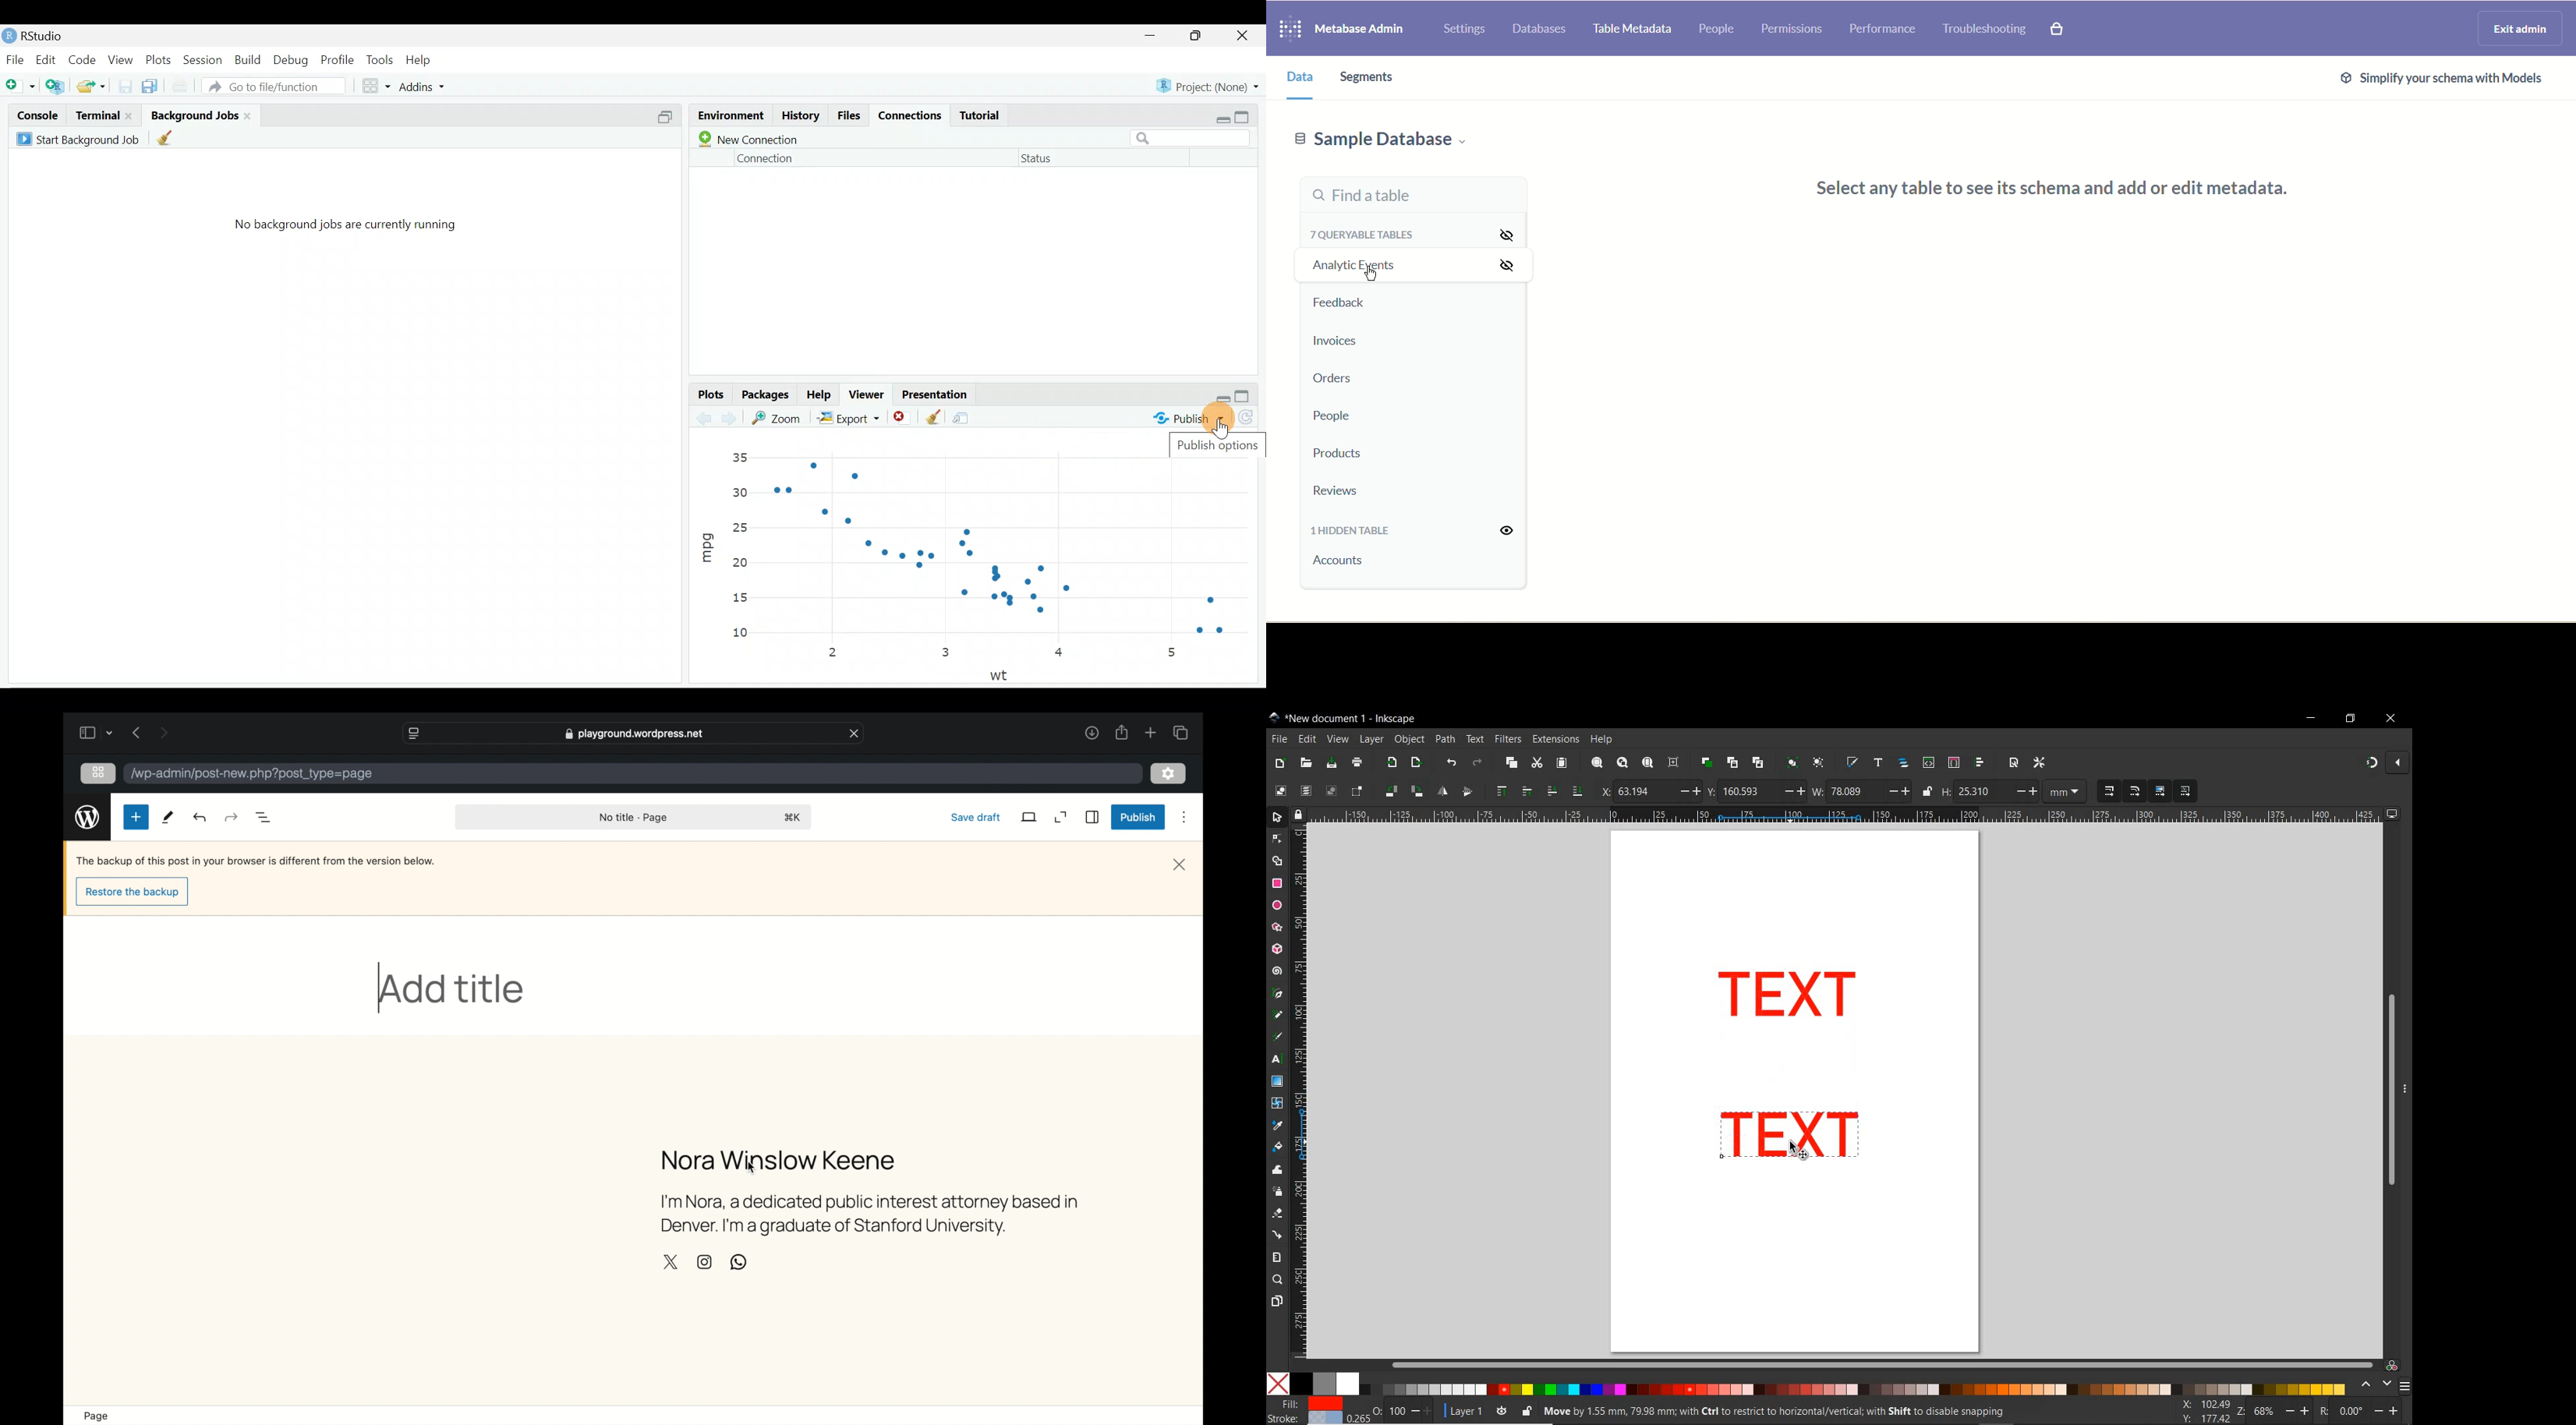  What do you see at coordinates (1807, 1385) in the screenshot?
I see `color palette` at bounding box center [1807, 1385].